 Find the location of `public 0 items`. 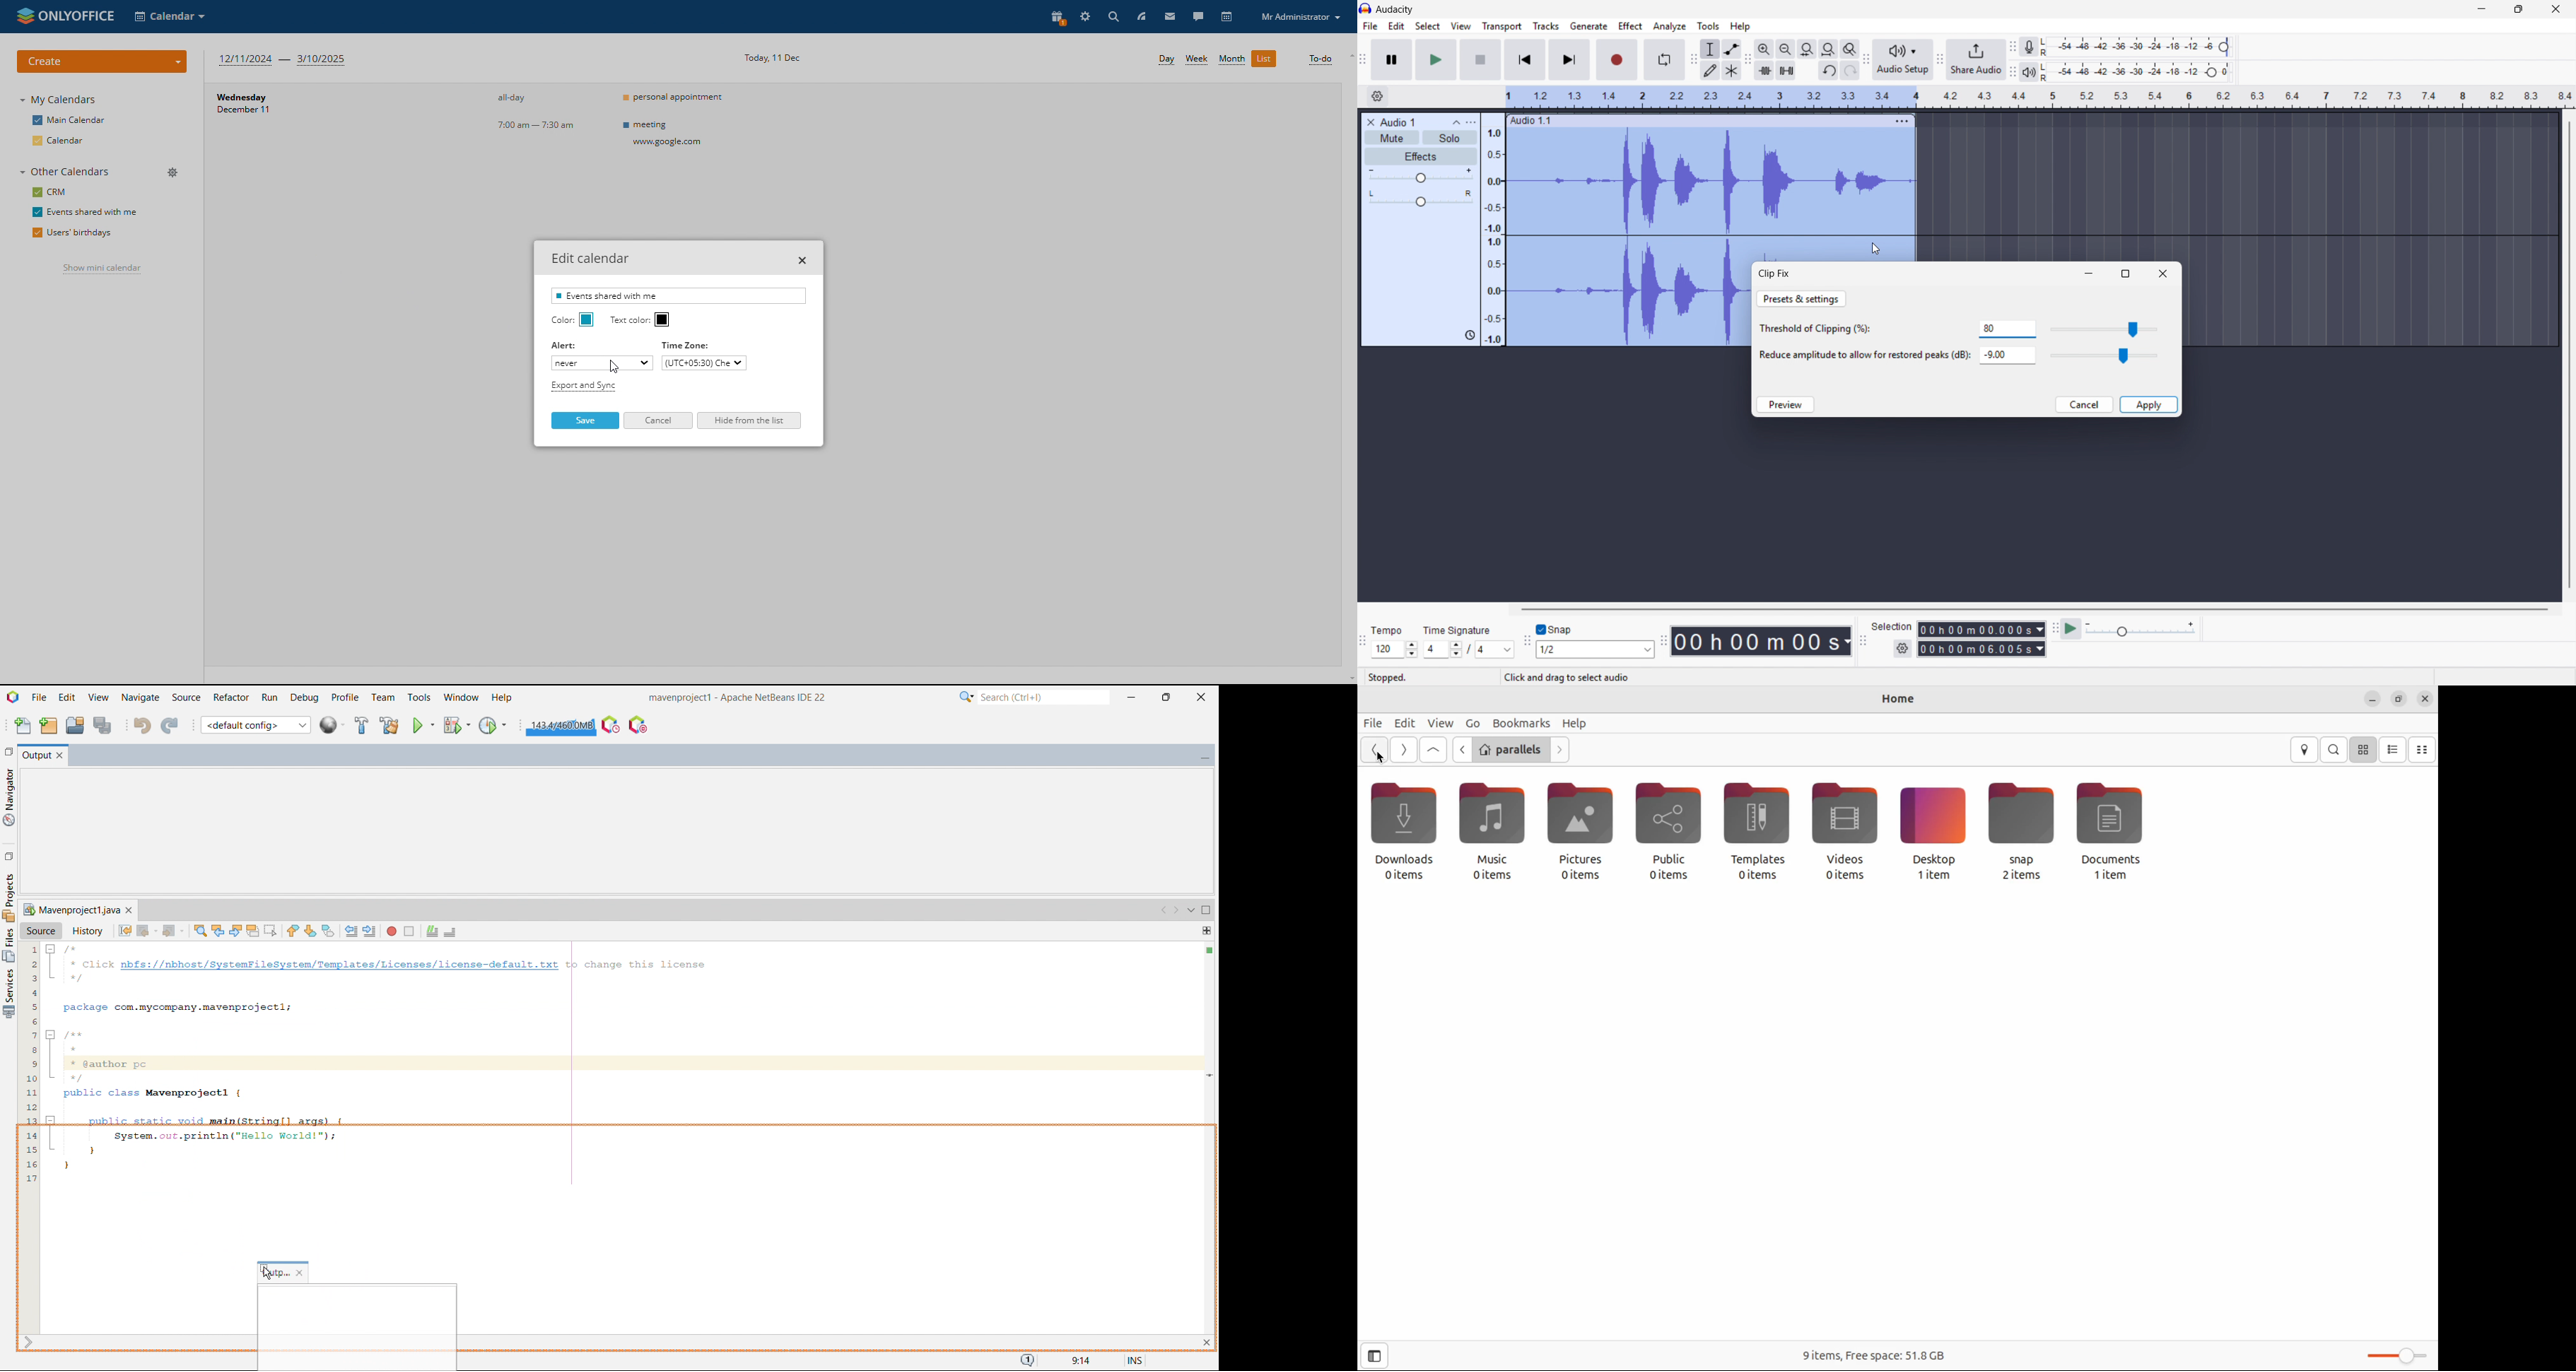

public 0 items is located at coordinates (1665, 829).